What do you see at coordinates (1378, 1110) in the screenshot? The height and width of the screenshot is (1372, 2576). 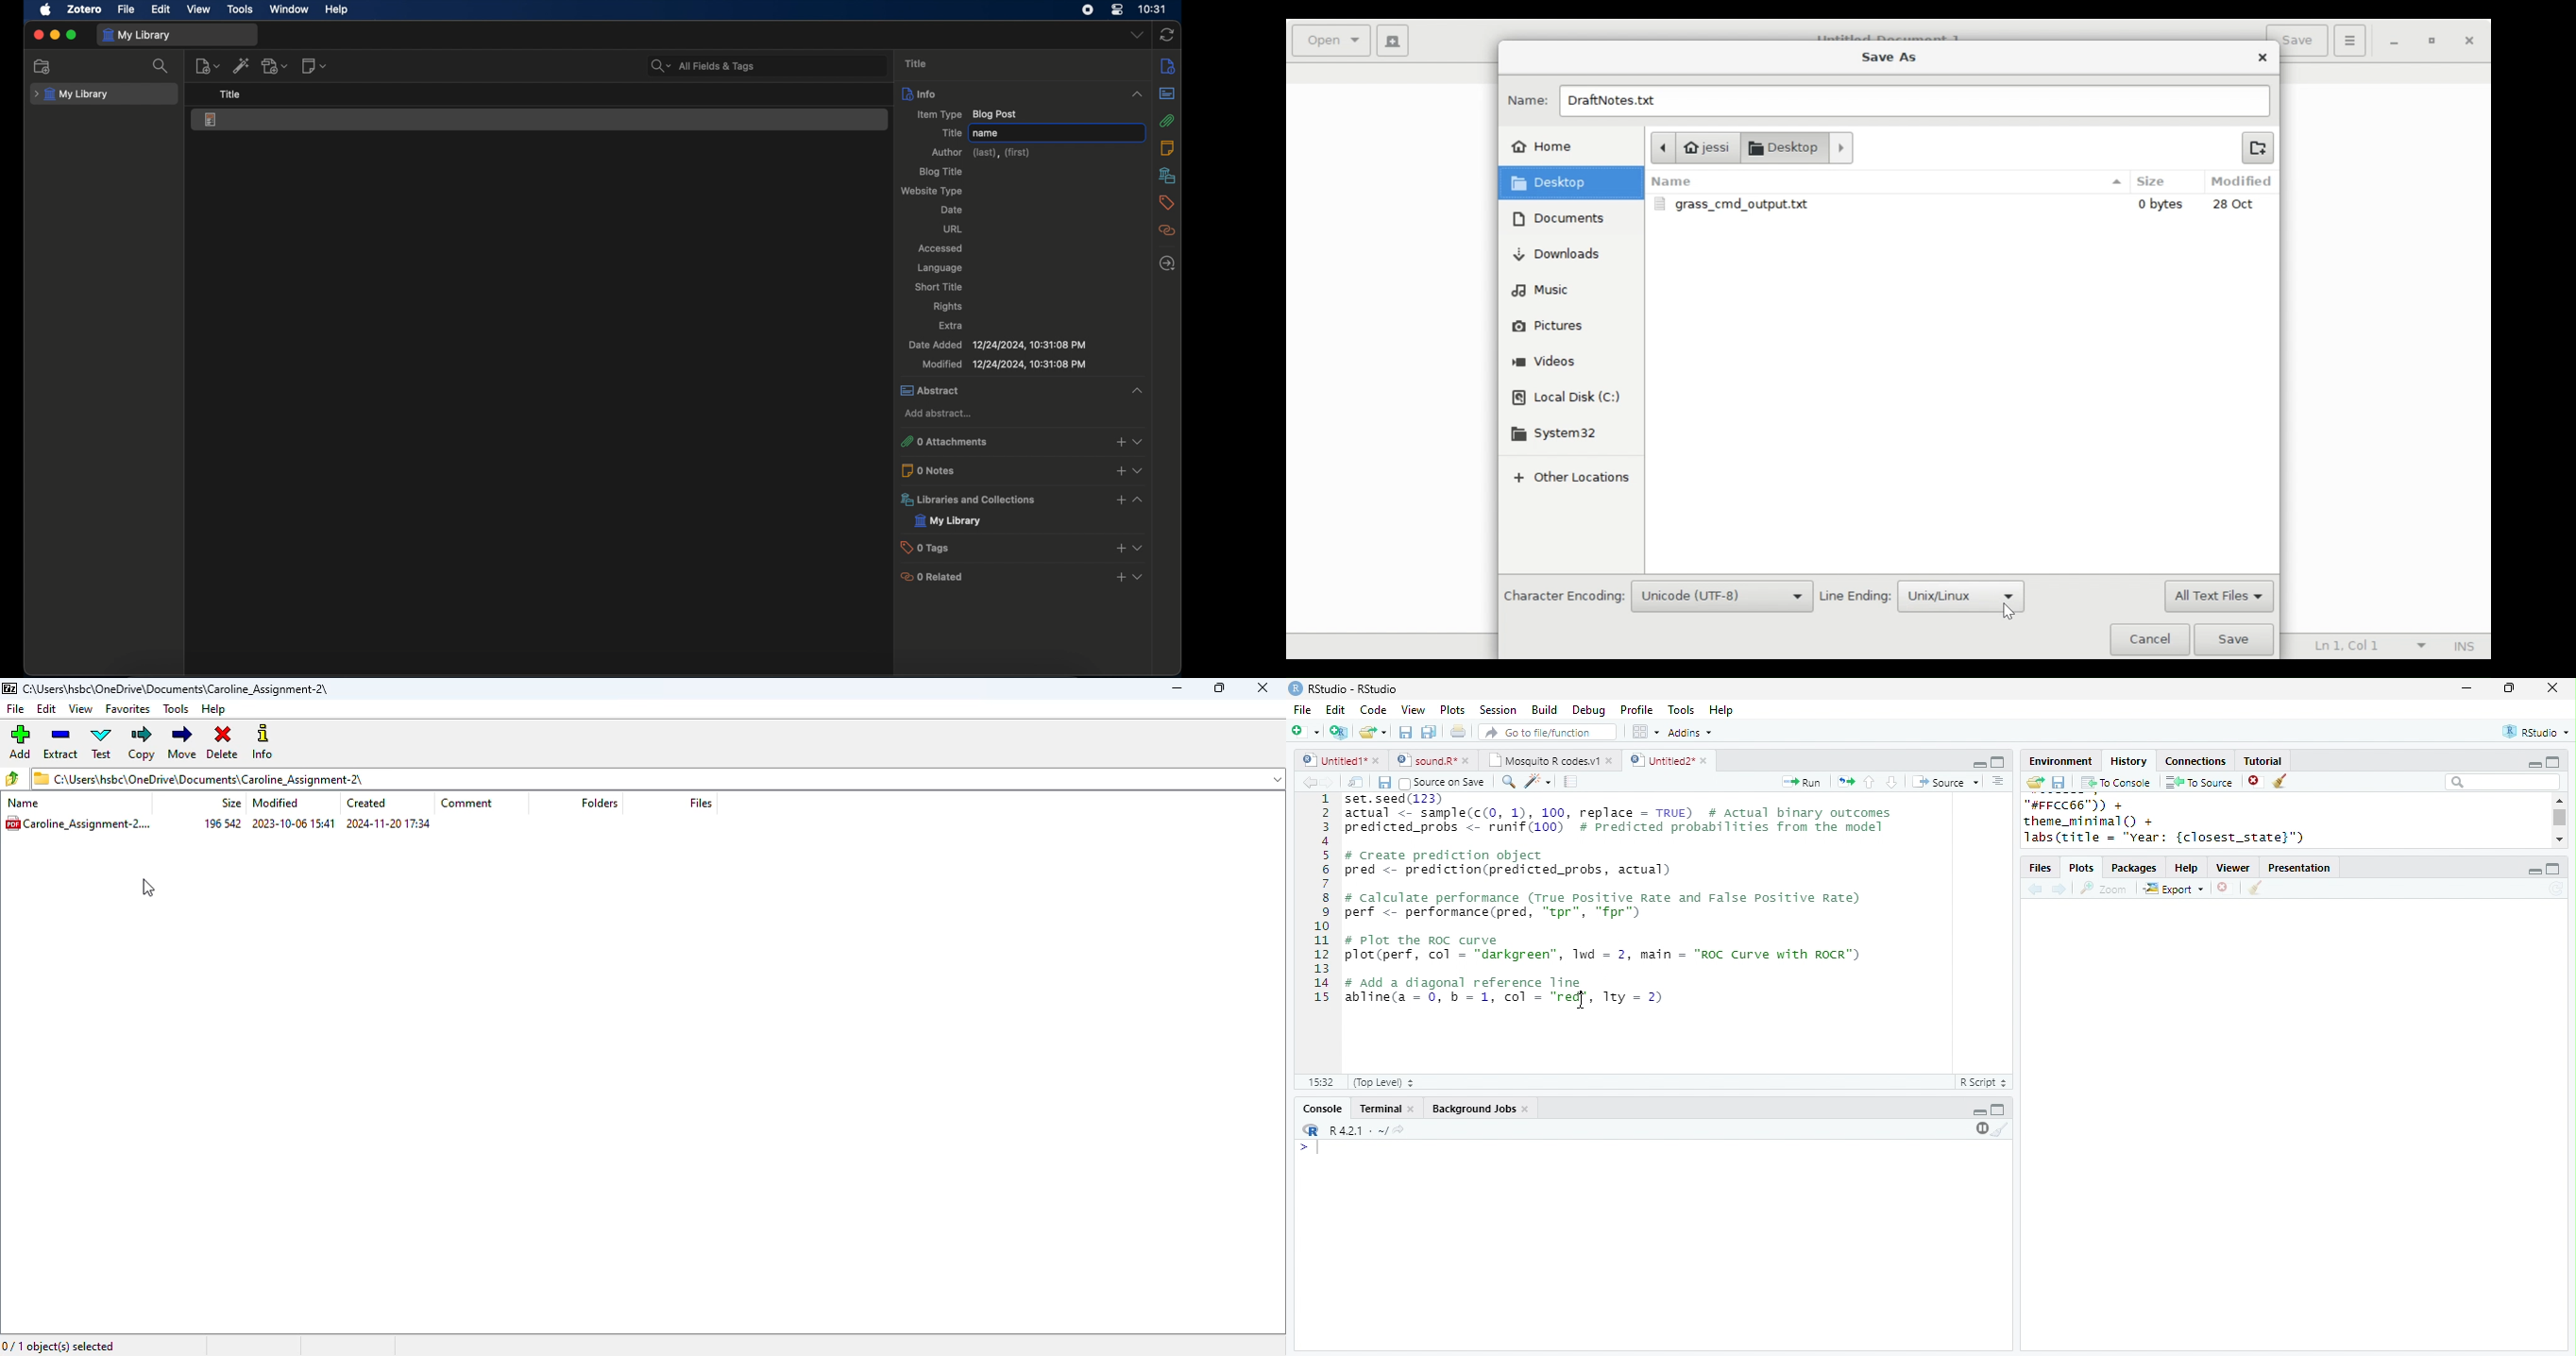 I see `terminal` at bounding box center [1378, 1110].